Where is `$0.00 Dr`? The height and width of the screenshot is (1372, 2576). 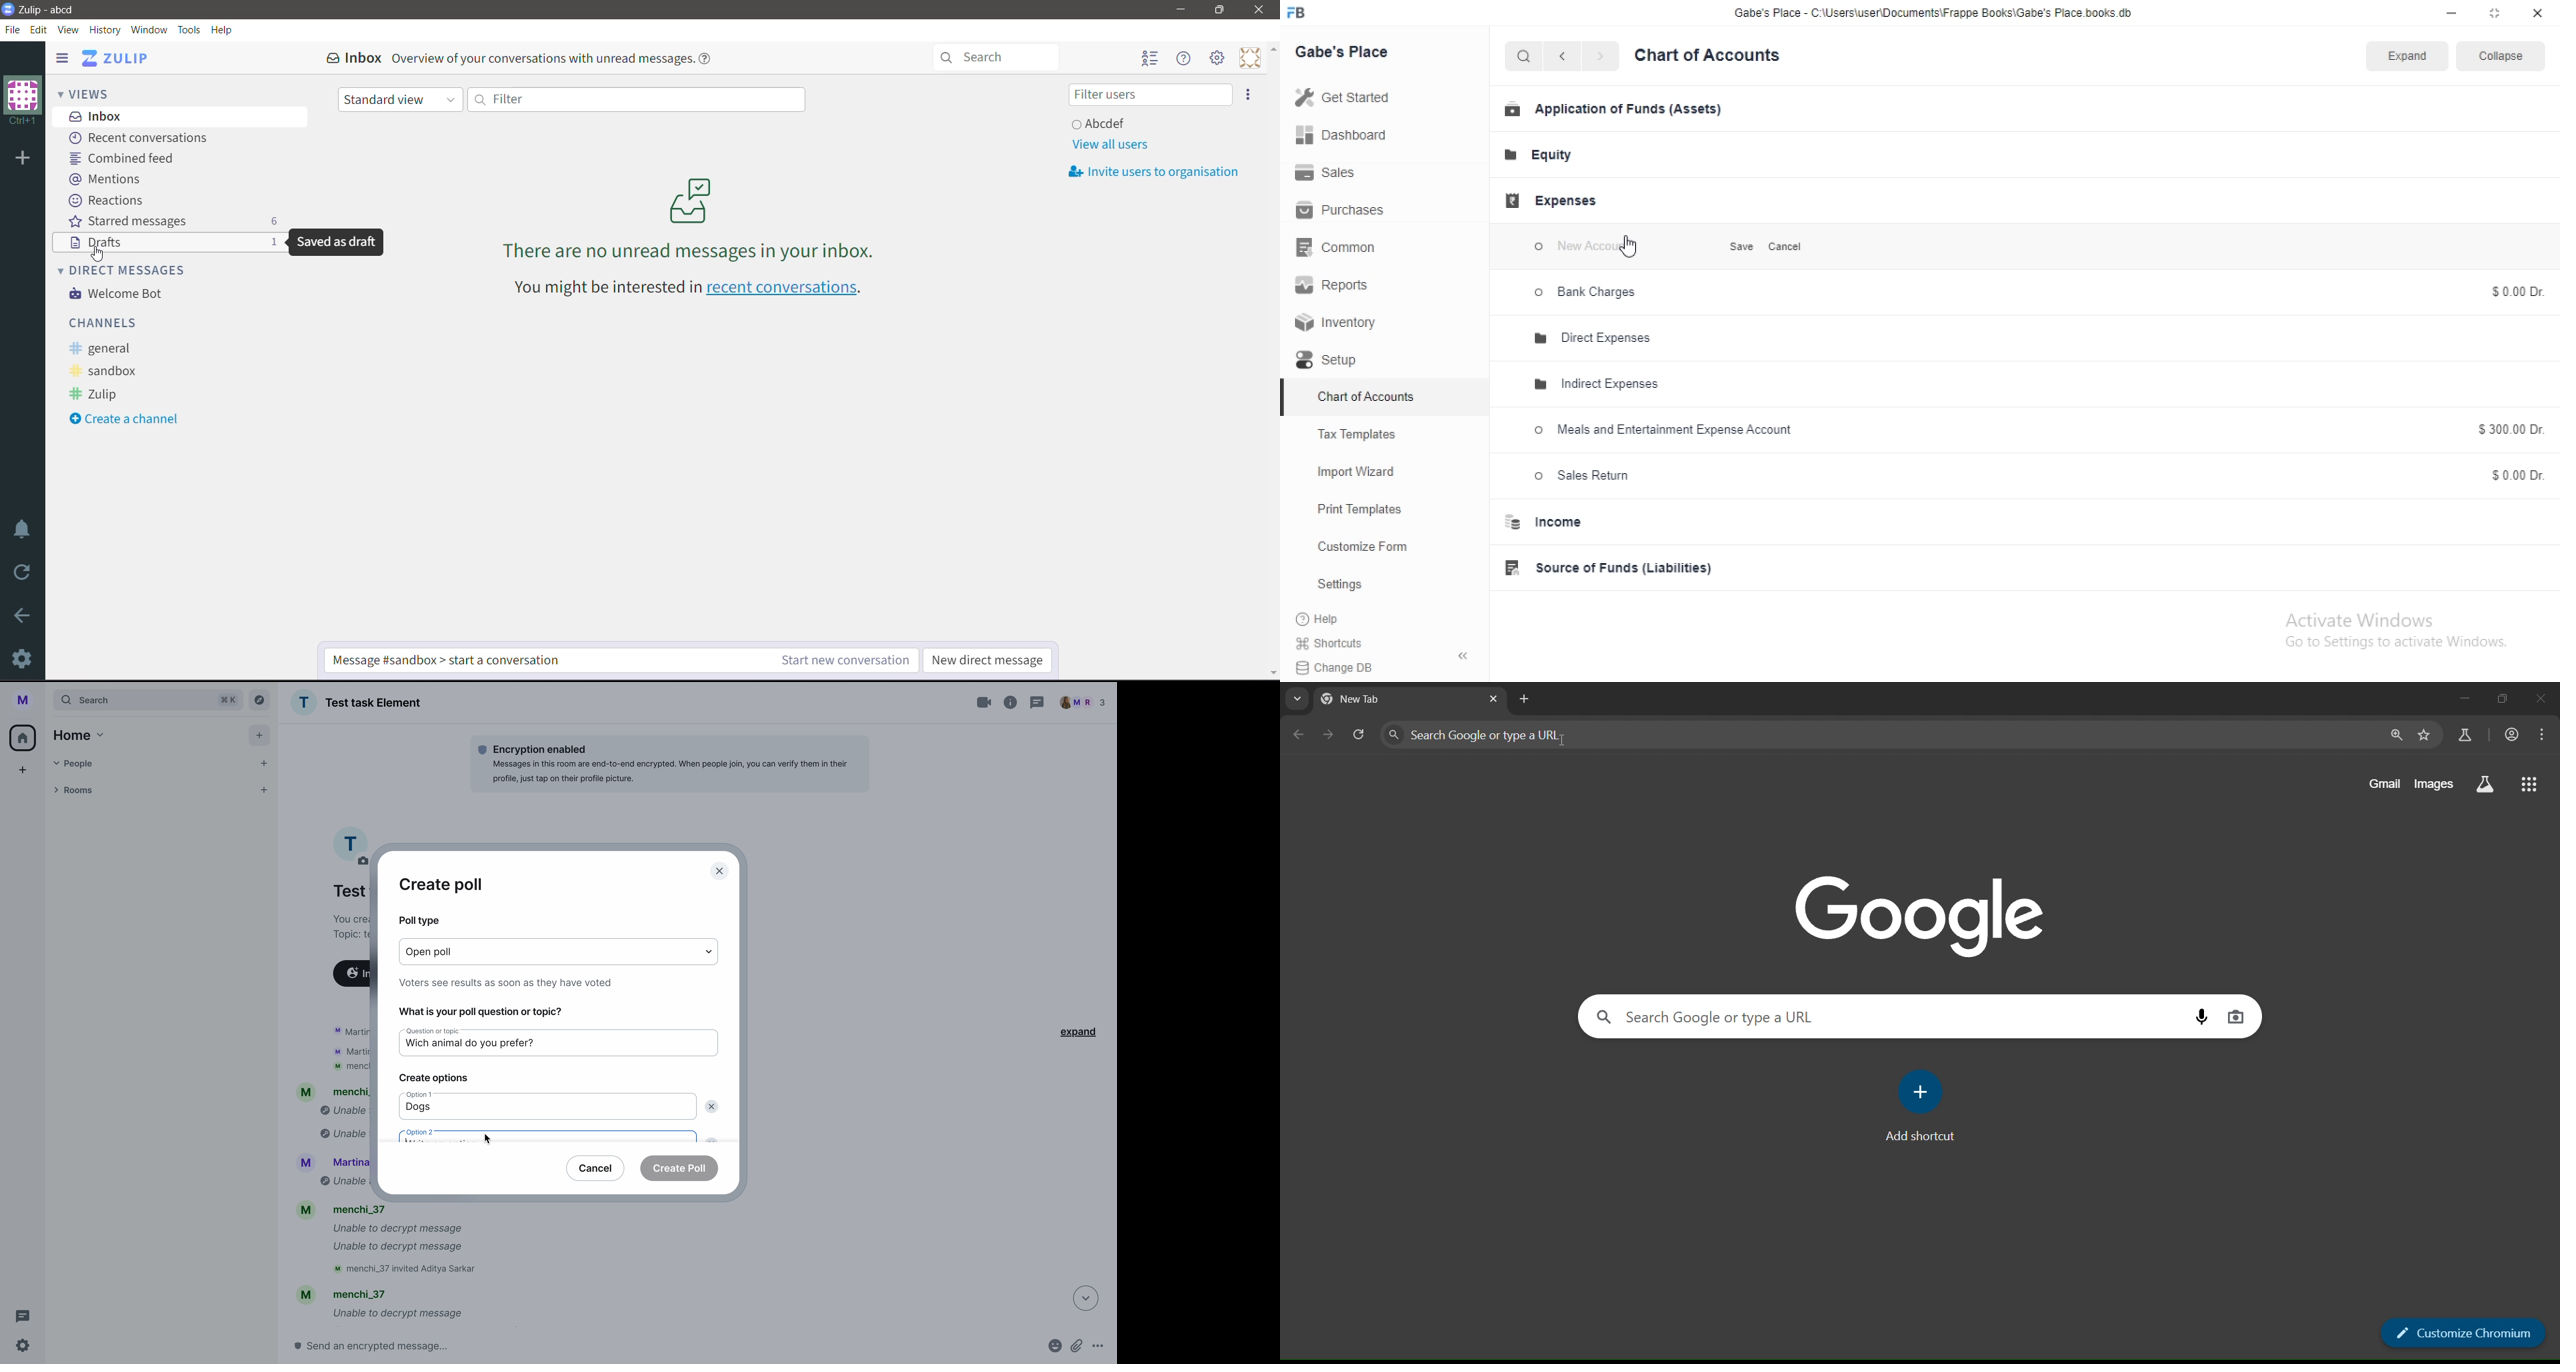
$0.00 Dr is located at coordinates (2513, 291).